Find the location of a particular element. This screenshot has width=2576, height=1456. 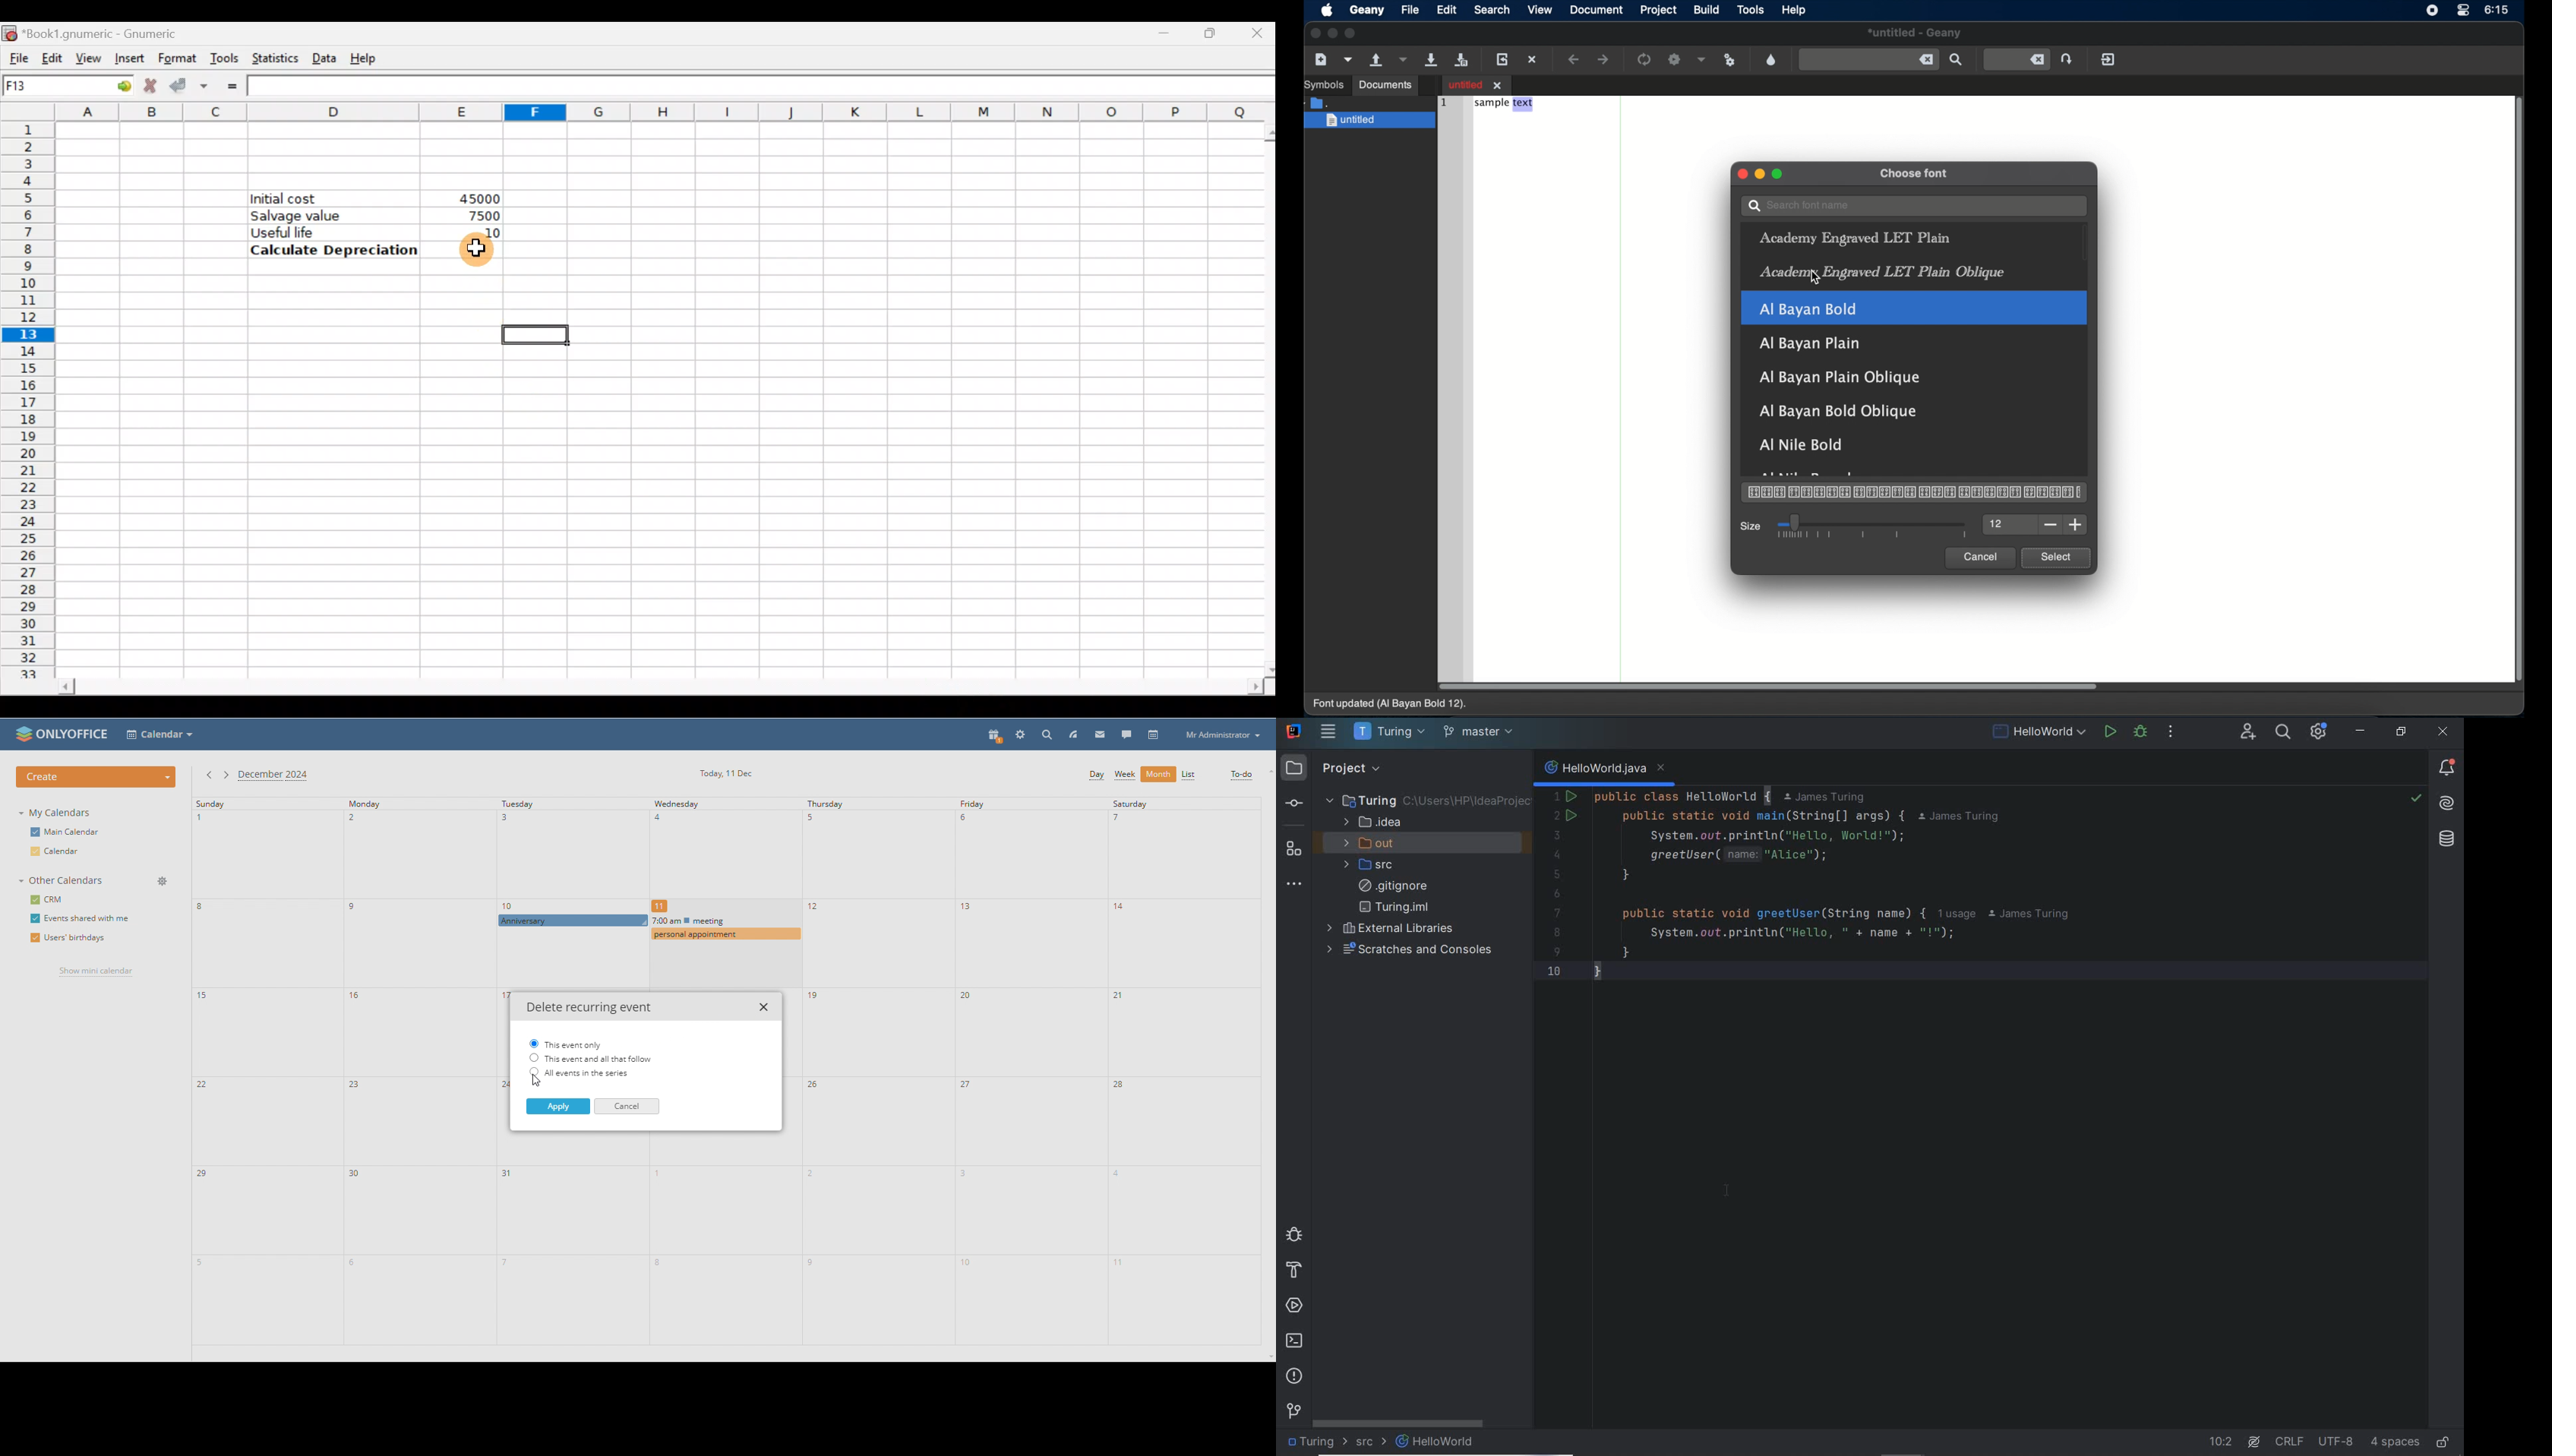

help is located at coordinates (1794, 10).